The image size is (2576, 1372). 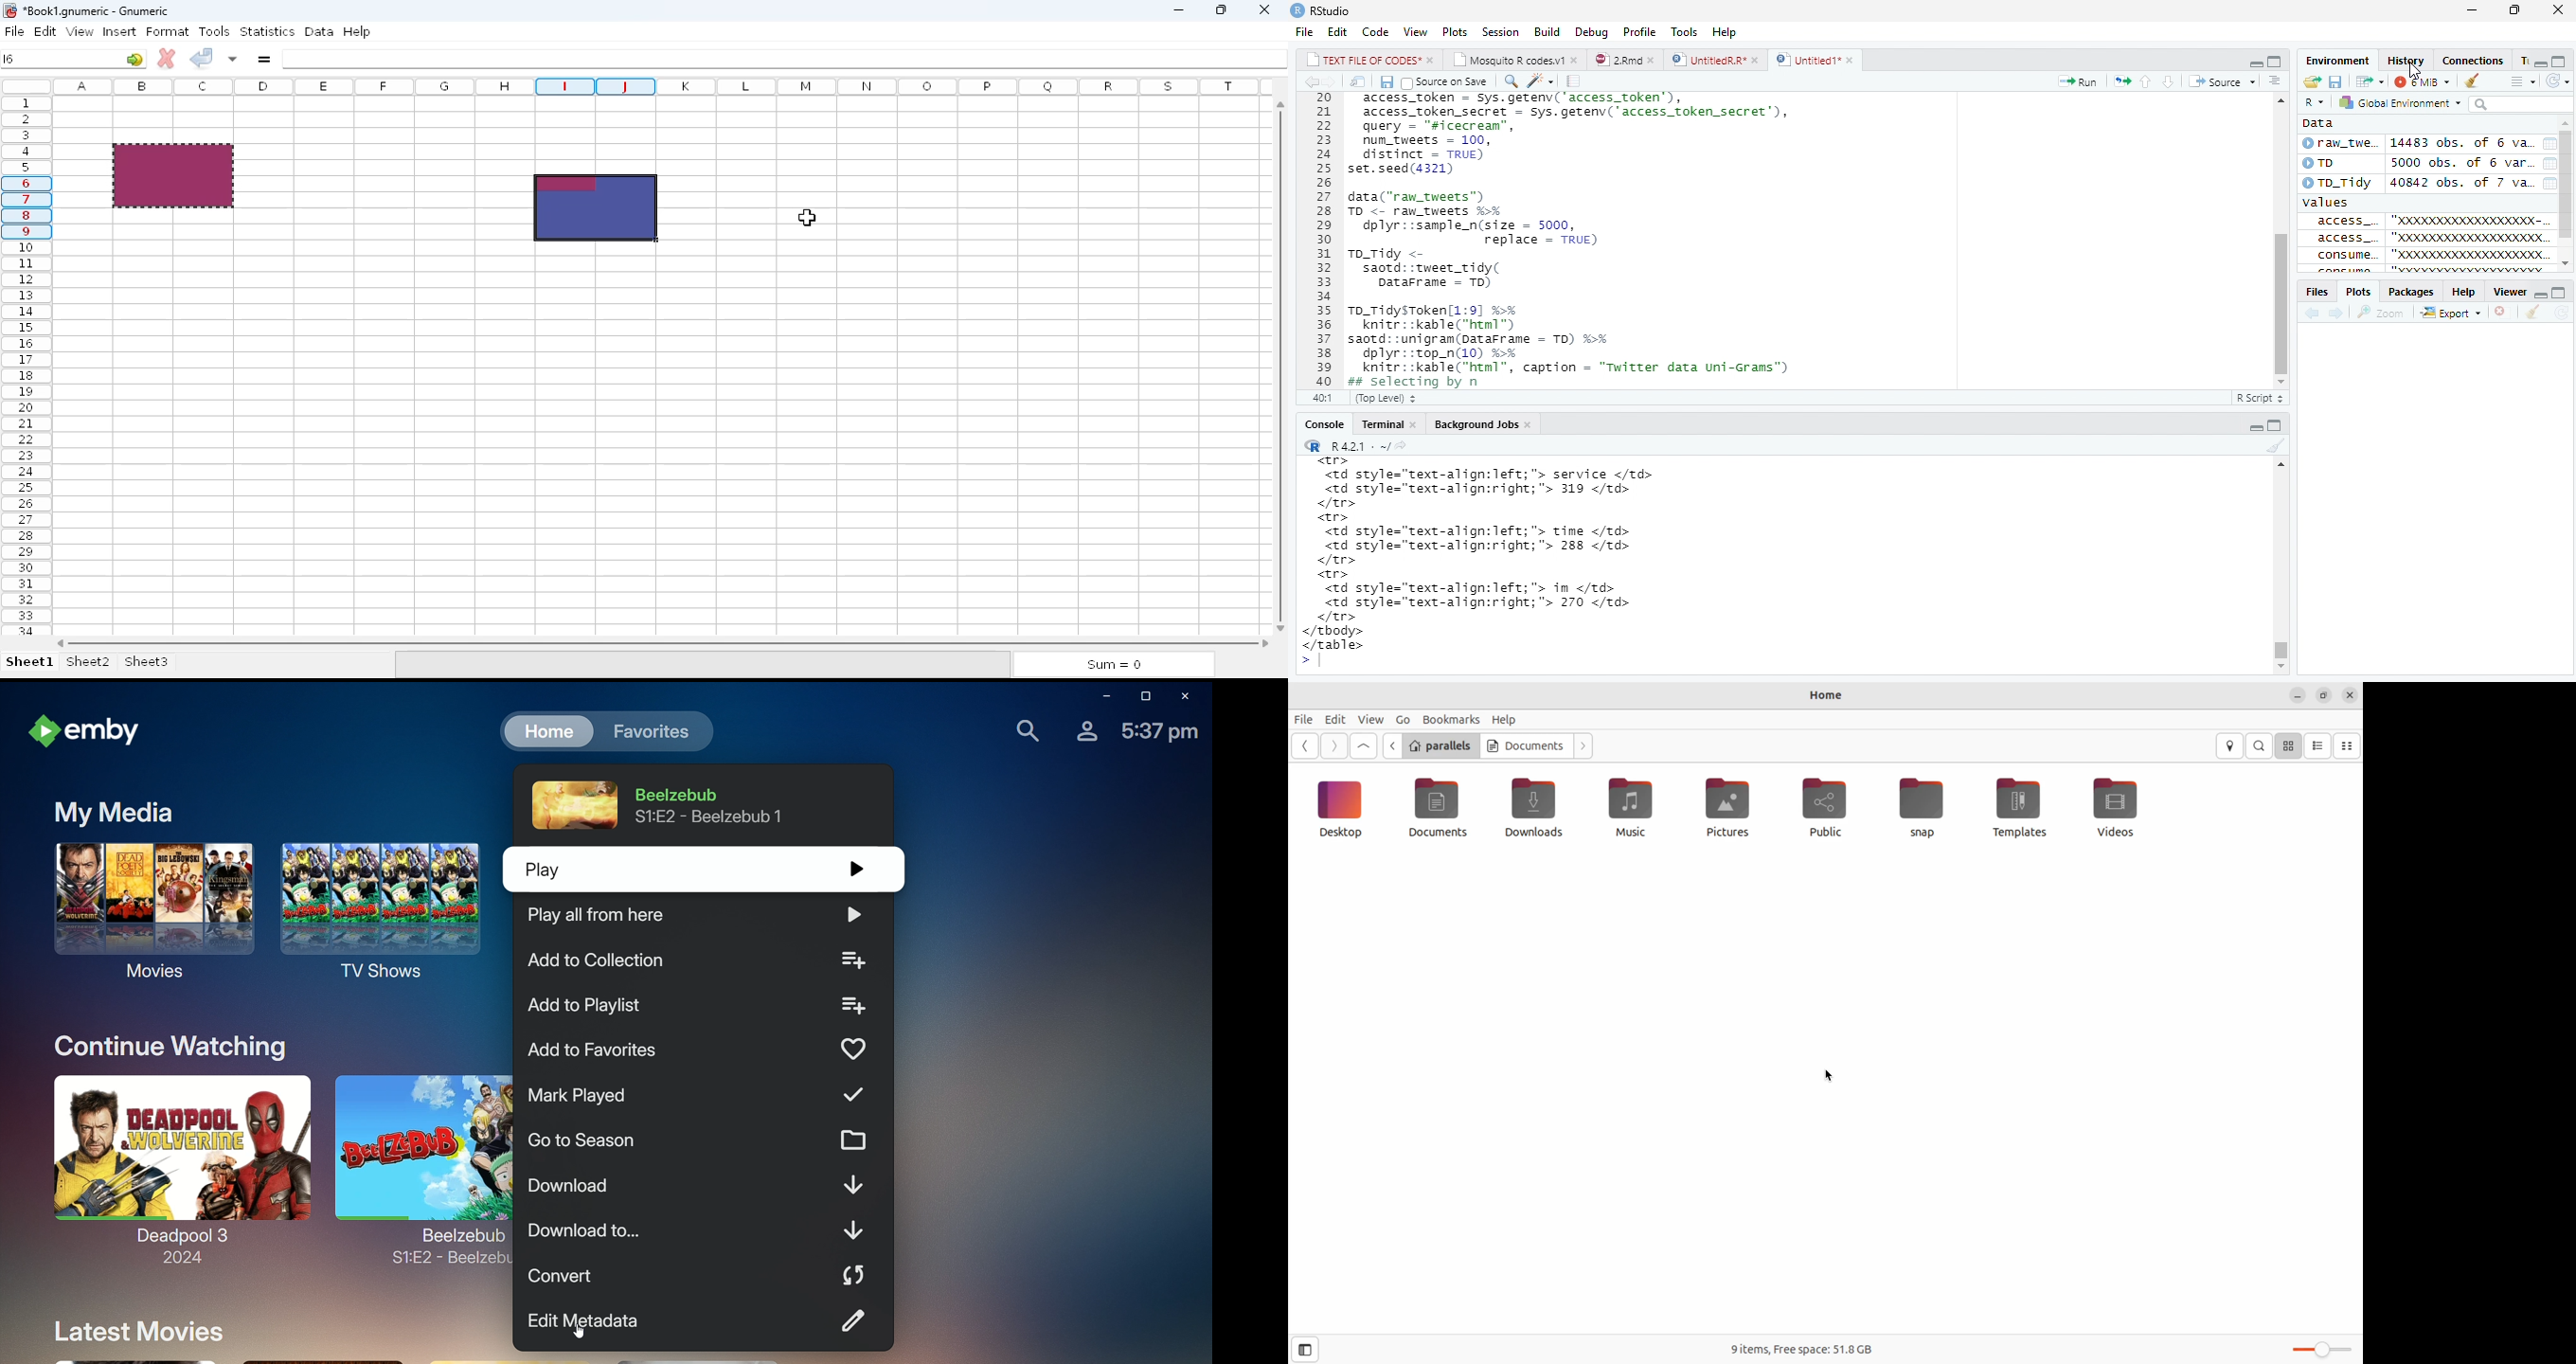 What do you see at coordinates (2365, 81) in the screenshot?
I see `Show in new window` at bounding box center [2365, 81].